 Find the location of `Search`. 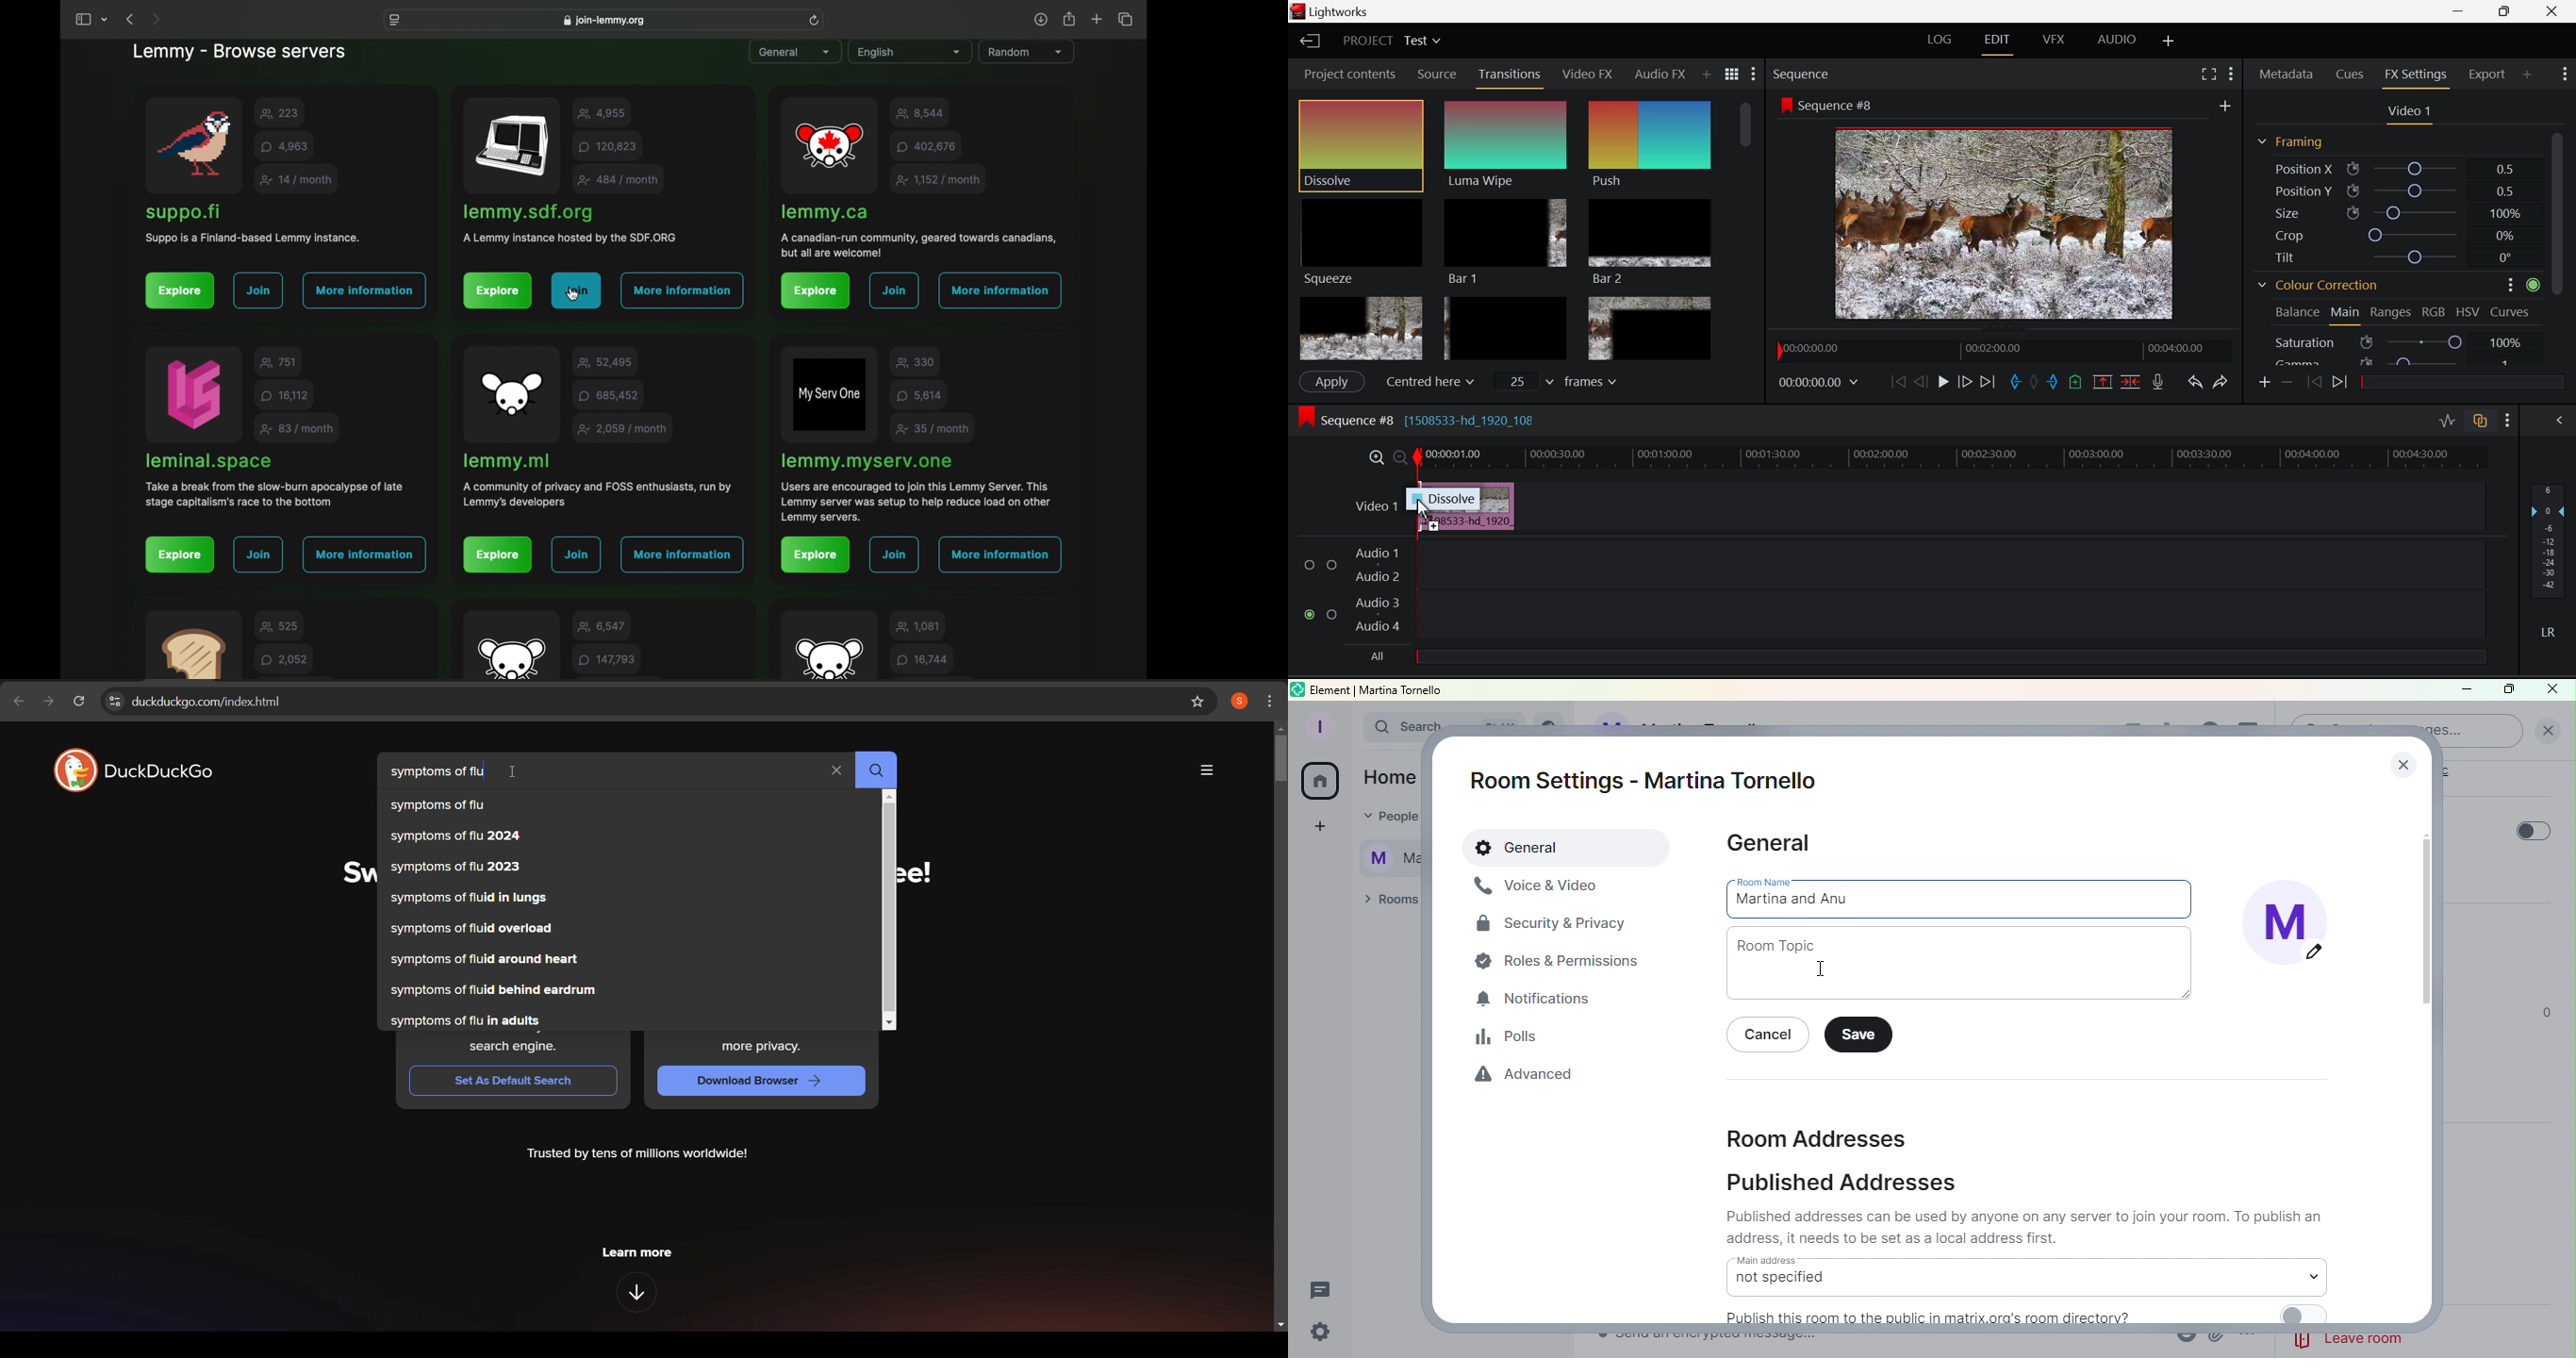

Search is located at coordinates (1708, 72).